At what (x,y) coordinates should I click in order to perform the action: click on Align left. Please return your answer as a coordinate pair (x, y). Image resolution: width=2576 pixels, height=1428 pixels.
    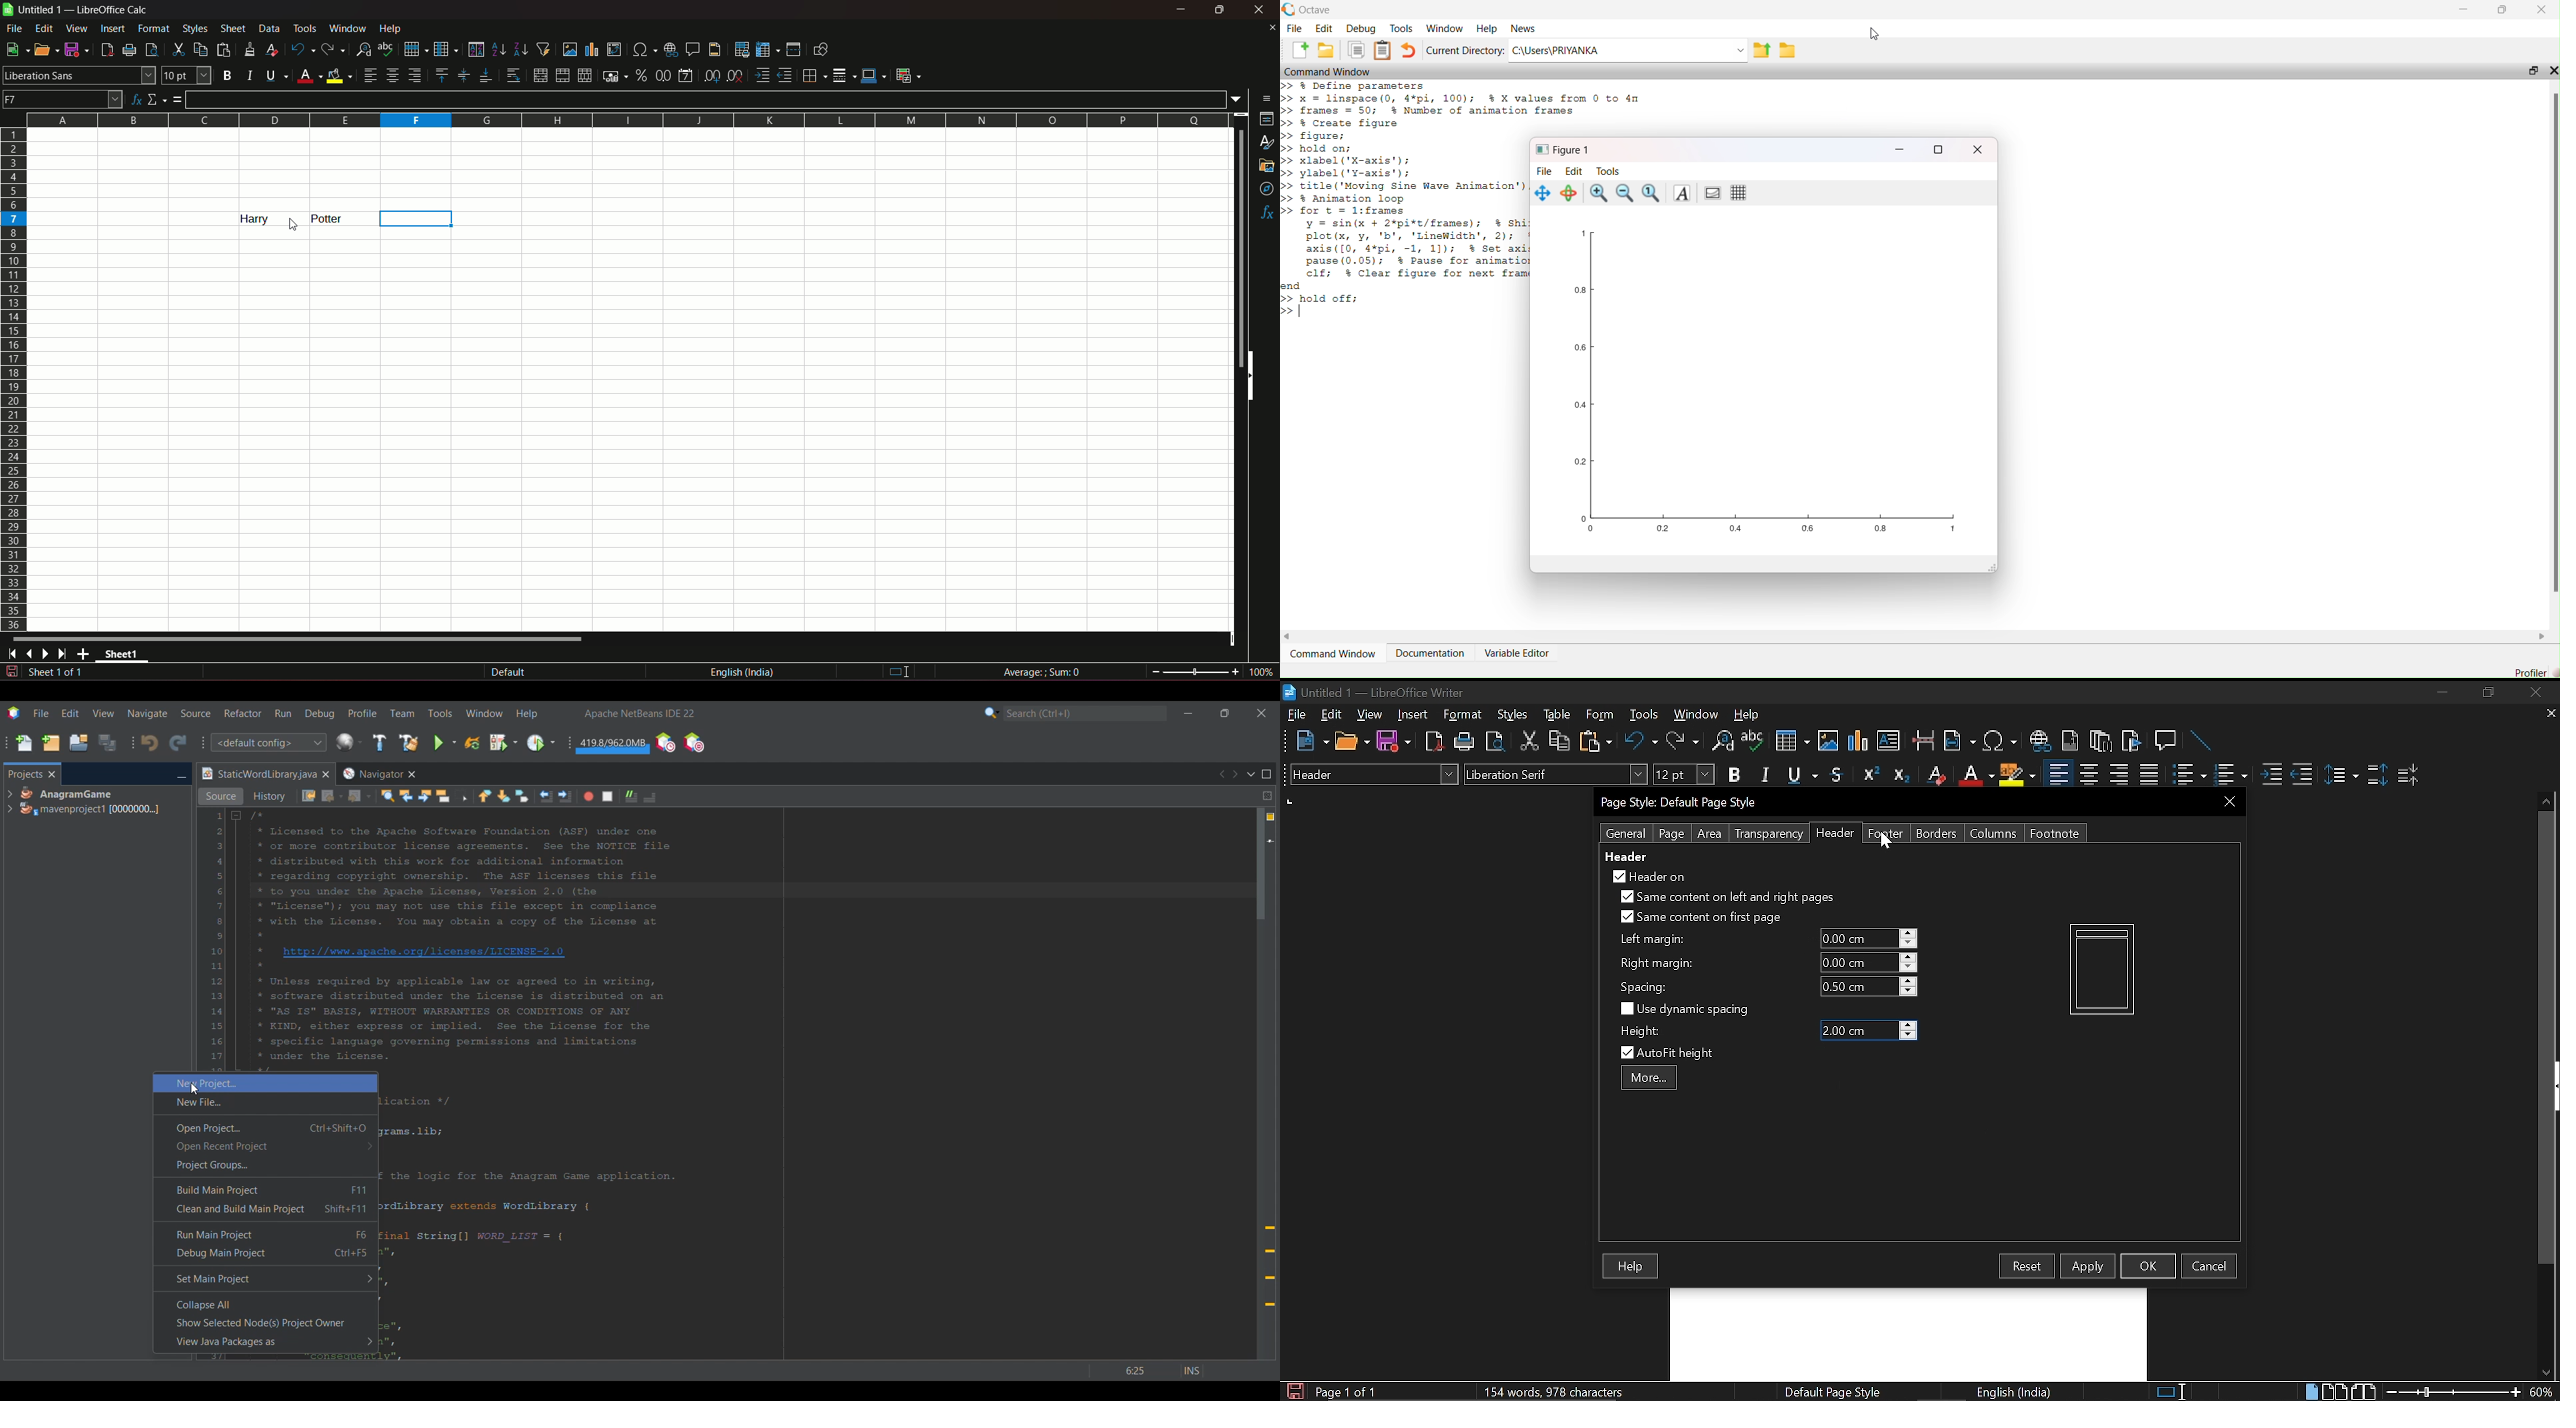
    Looking at the image, I should click on (2058, 775).